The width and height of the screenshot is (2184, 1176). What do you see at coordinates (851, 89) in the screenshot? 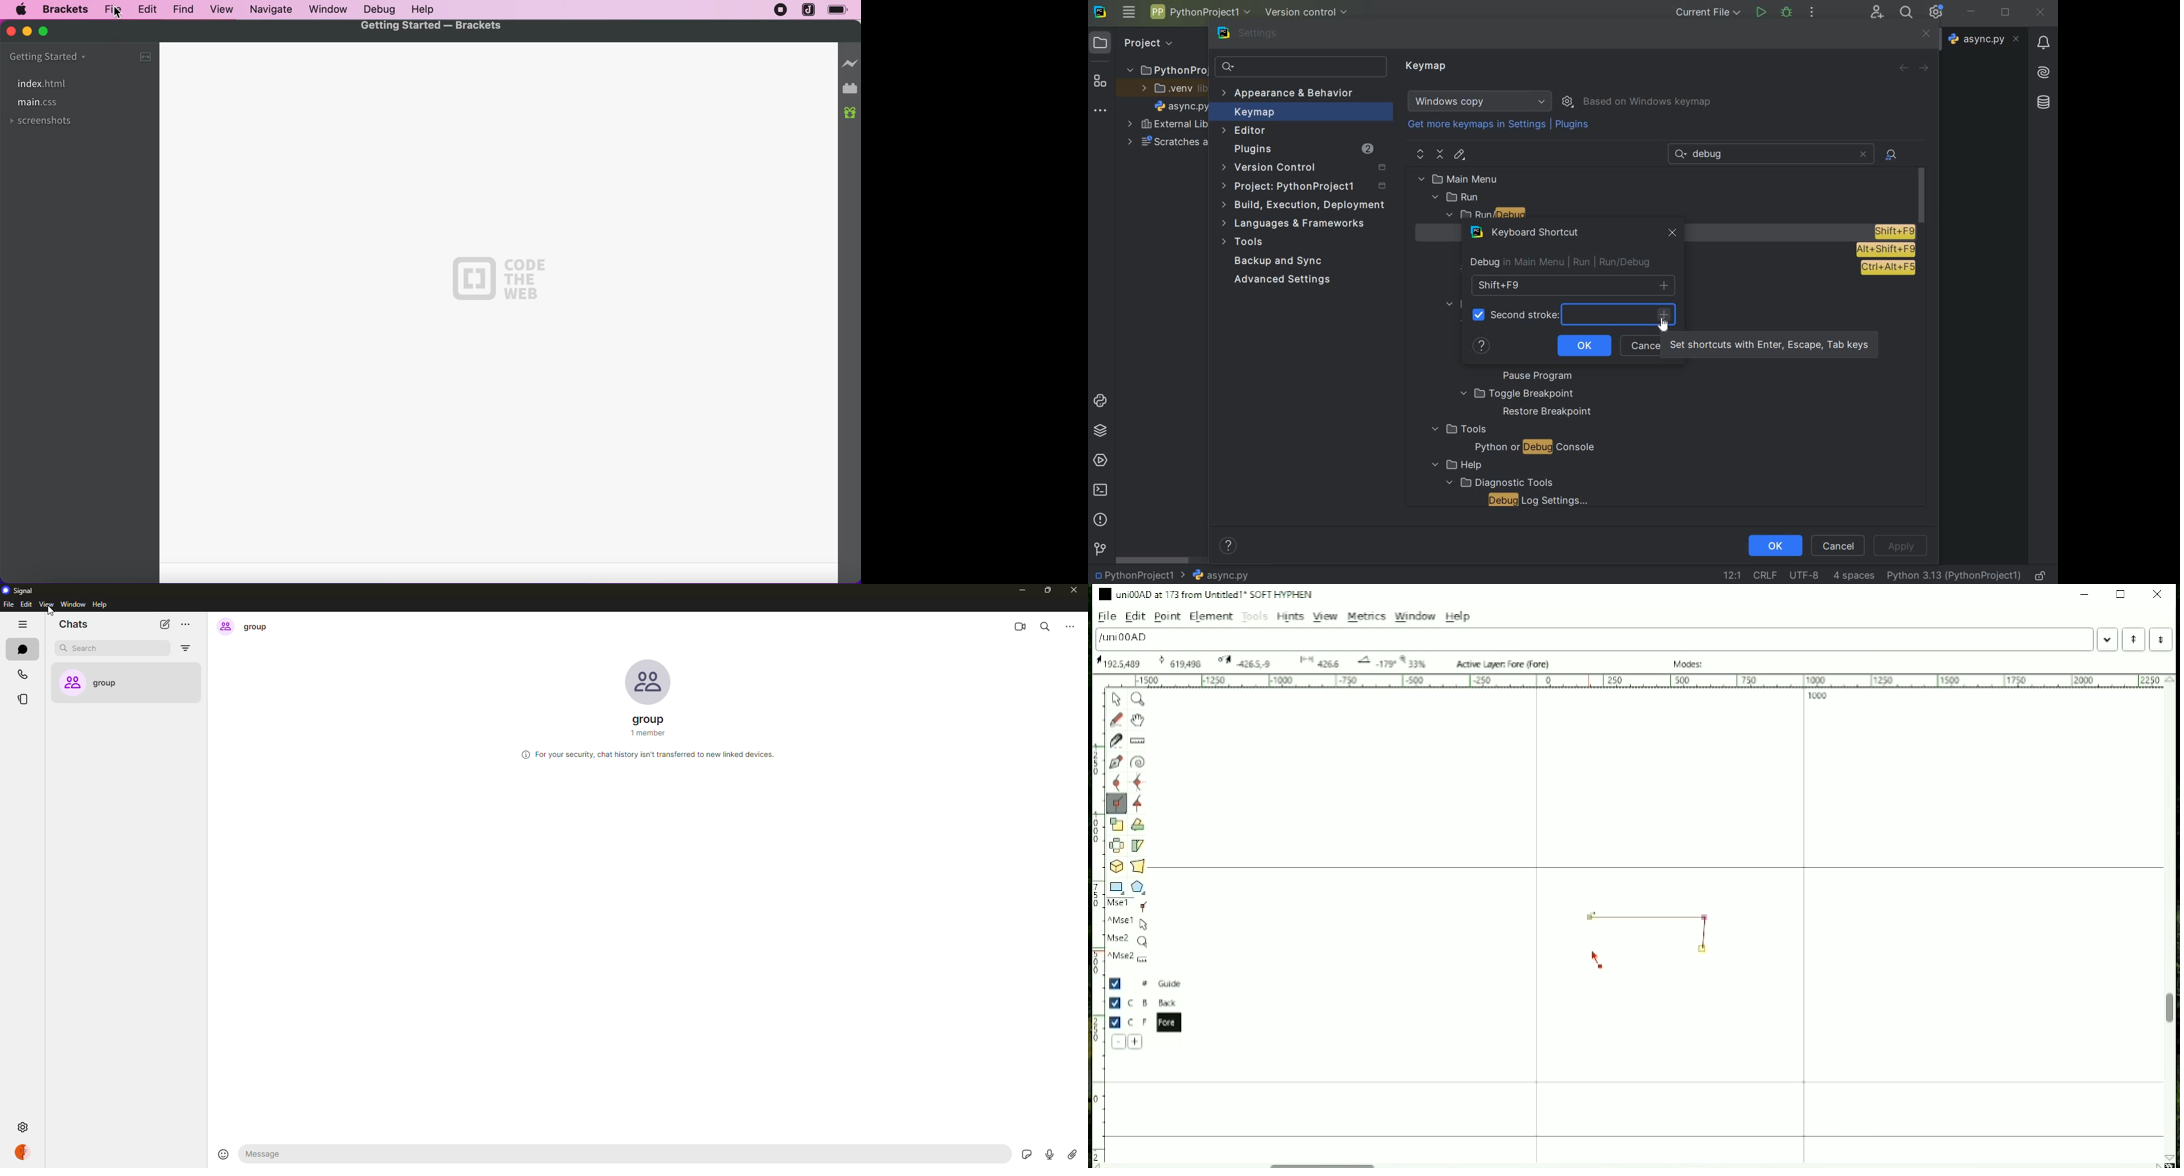
I see `extensions manager` at bounding box center [851, 89].